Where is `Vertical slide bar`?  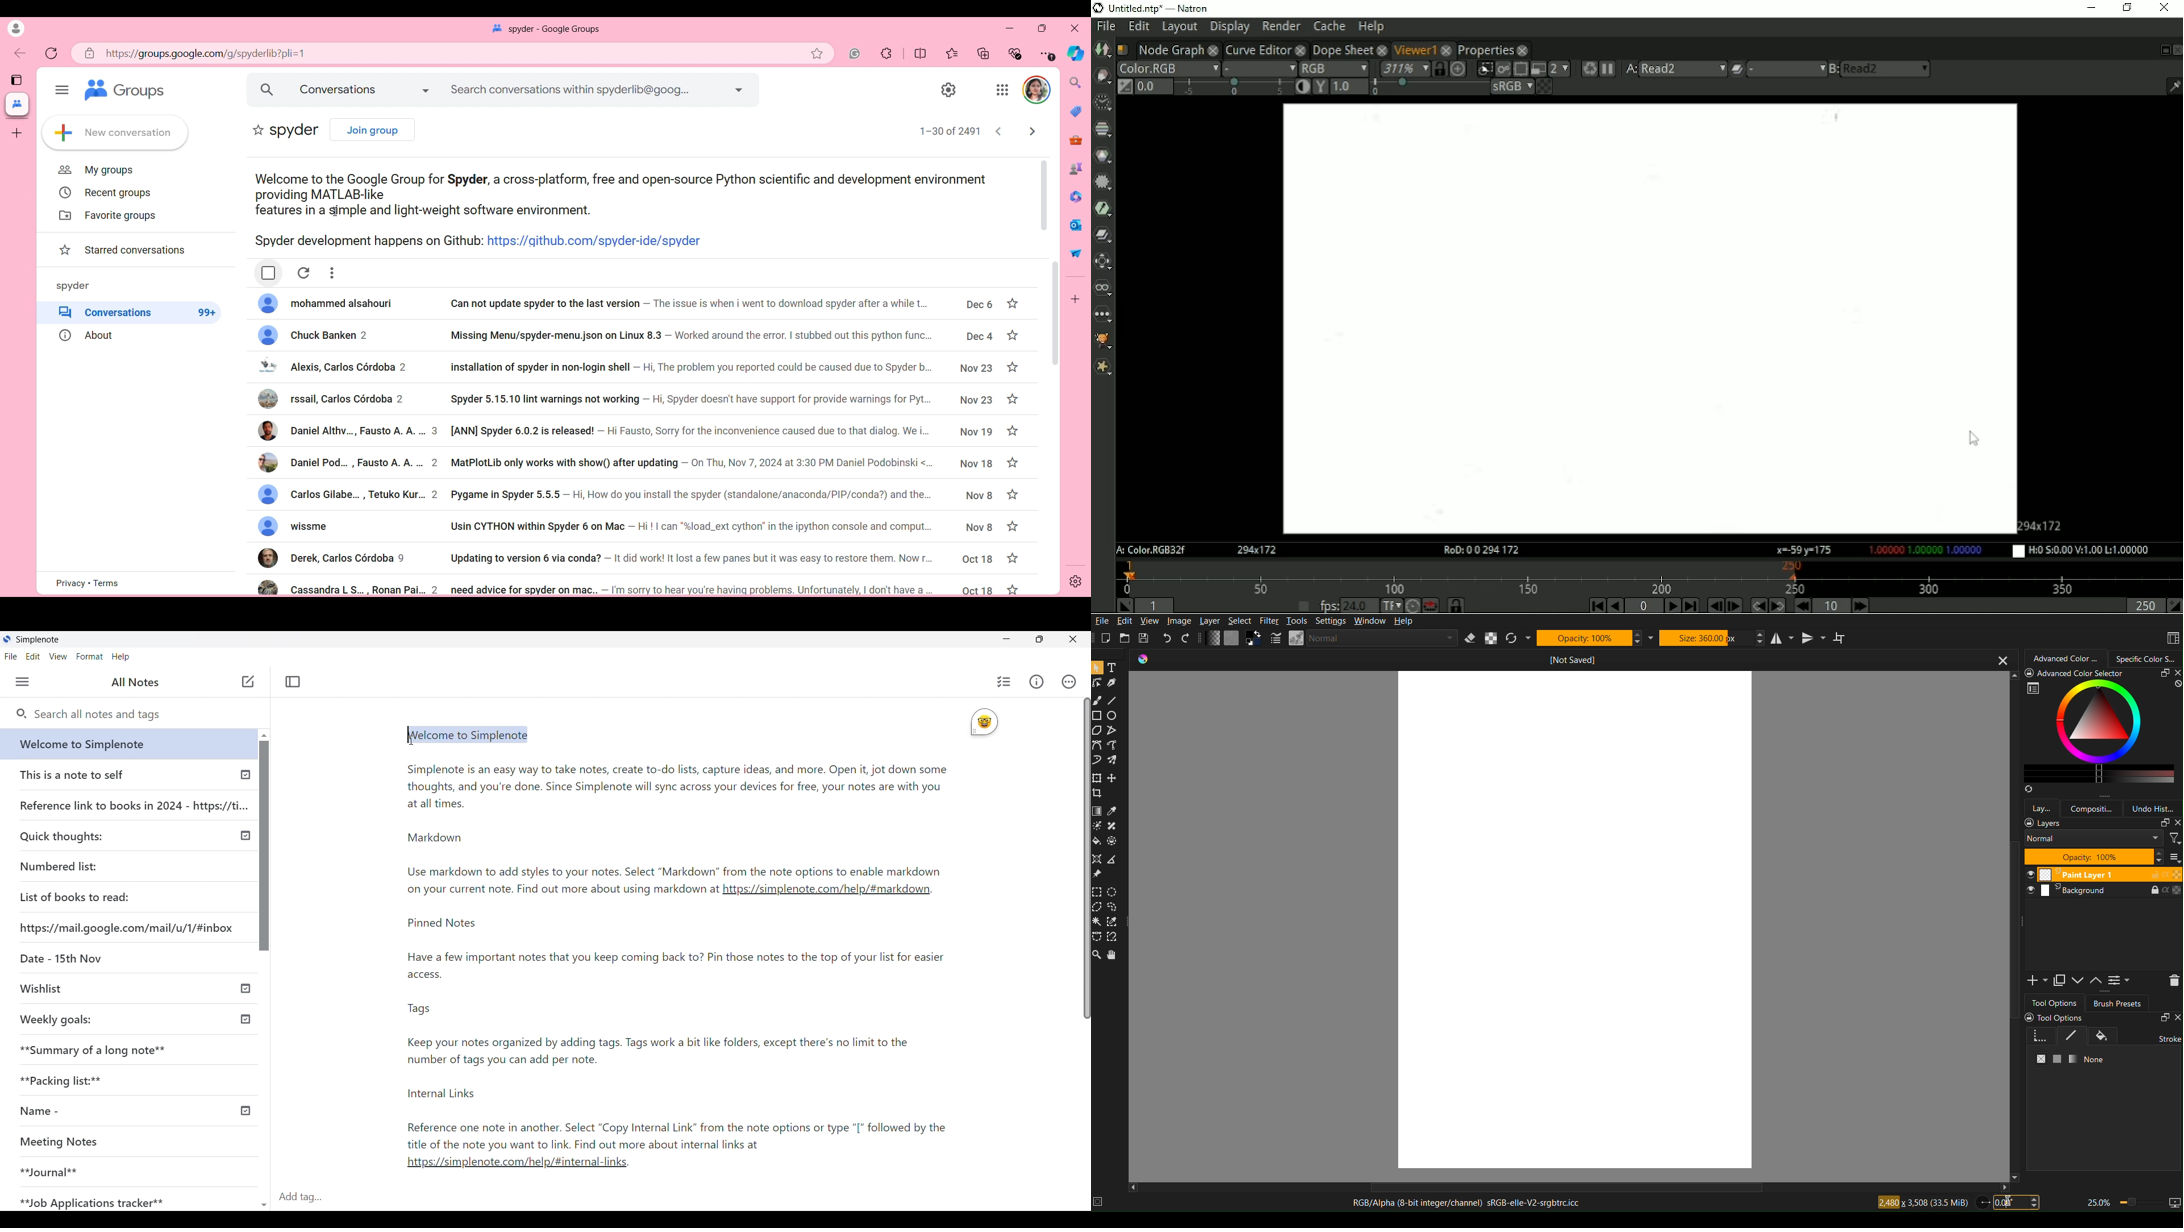
Vertical slide bar is located at coordinates (1056, 314).